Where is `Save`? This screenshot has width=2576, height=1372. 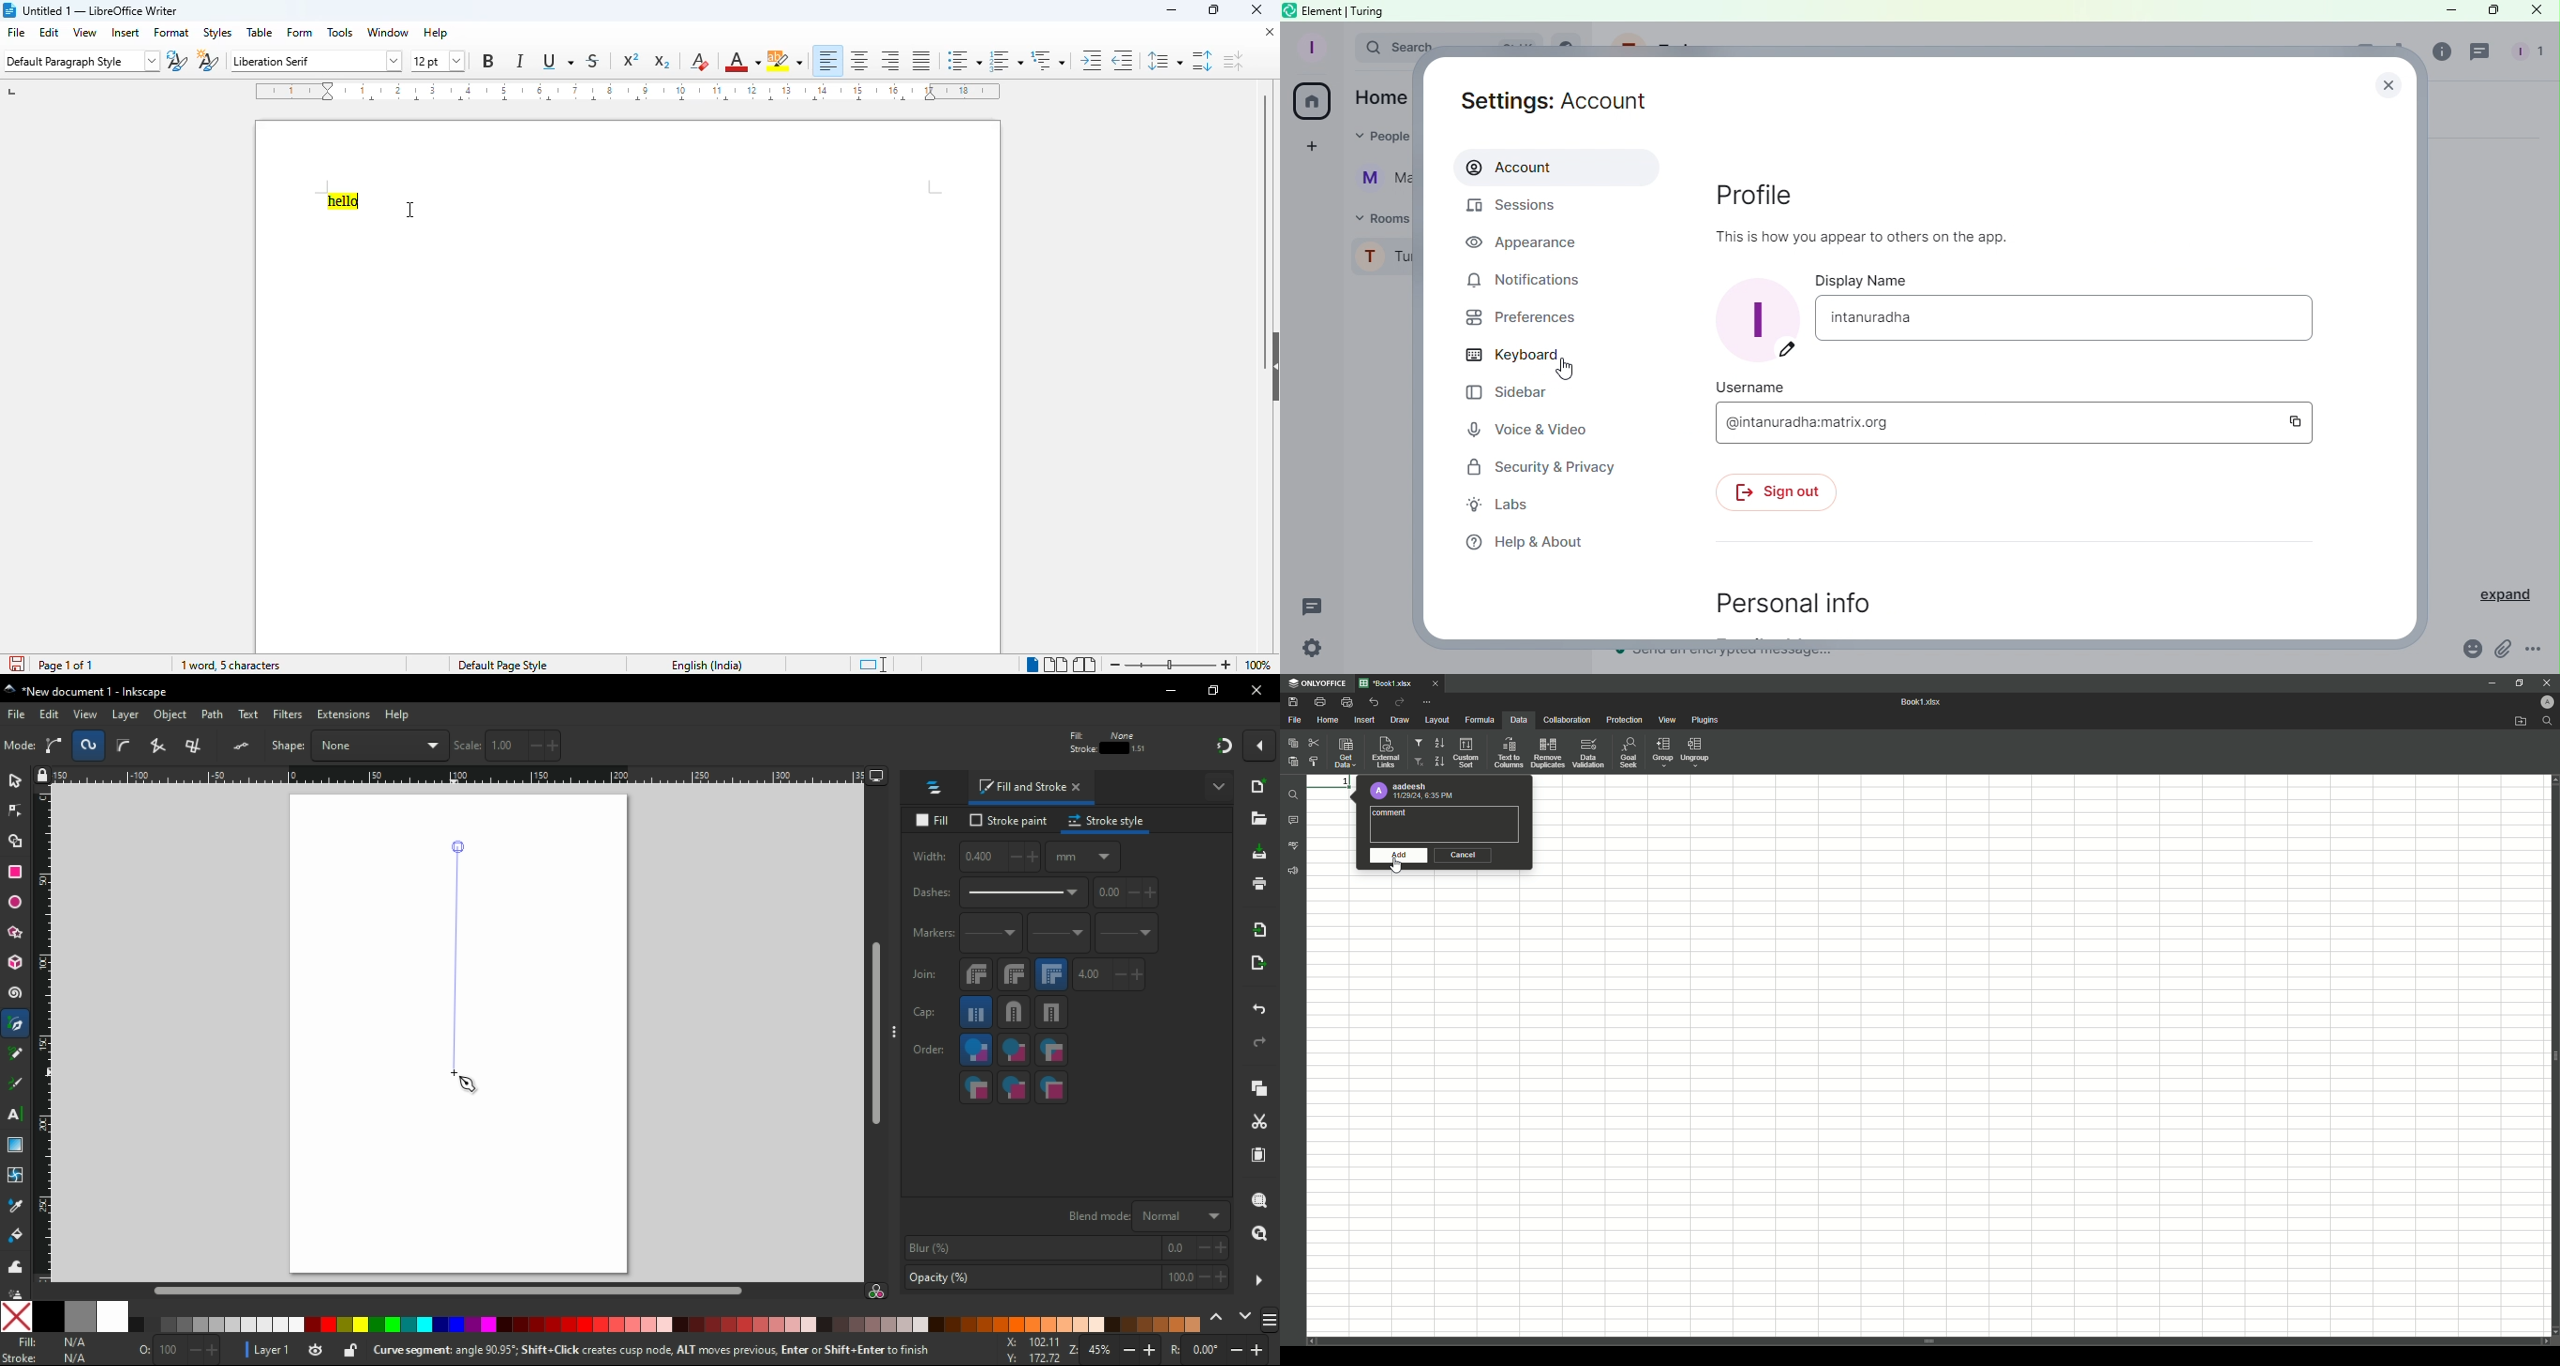
Save is located at coordinates (1293, 703).